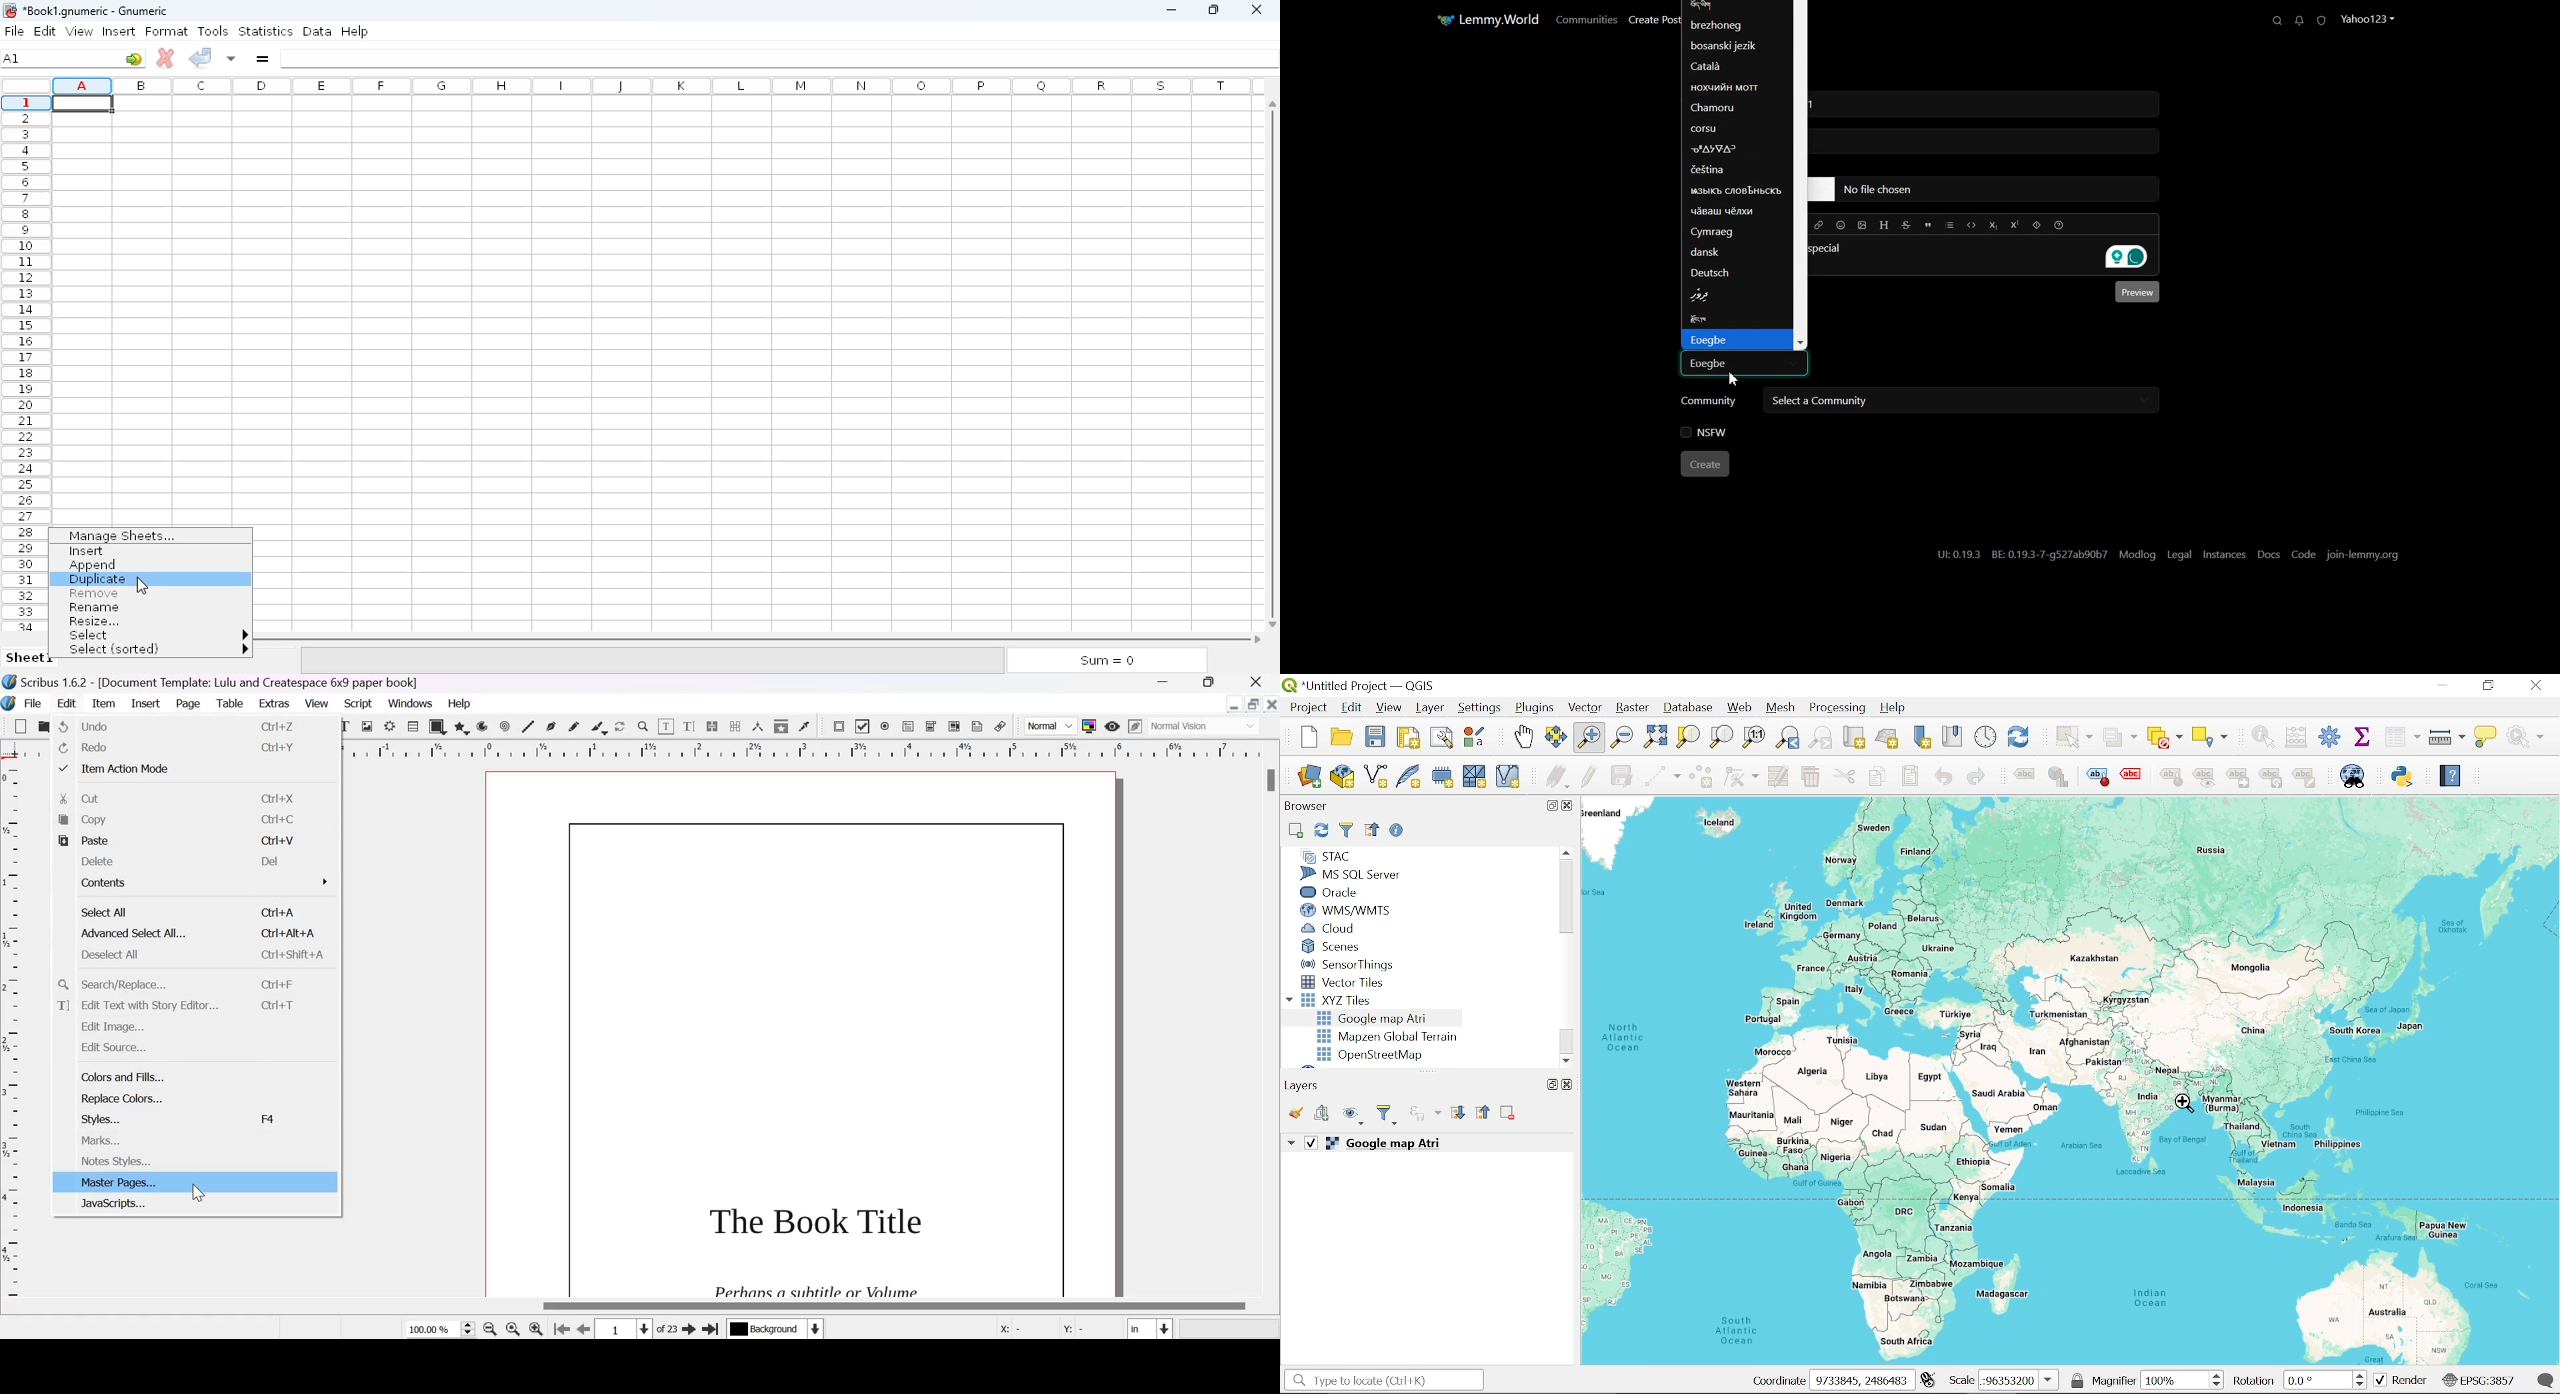 This screenshot has width=2576, height=1400. What do you see at coordinates (1841, 225) in the screenshot?
I see `Insert Emoji` at bounding box center [1841, 225].